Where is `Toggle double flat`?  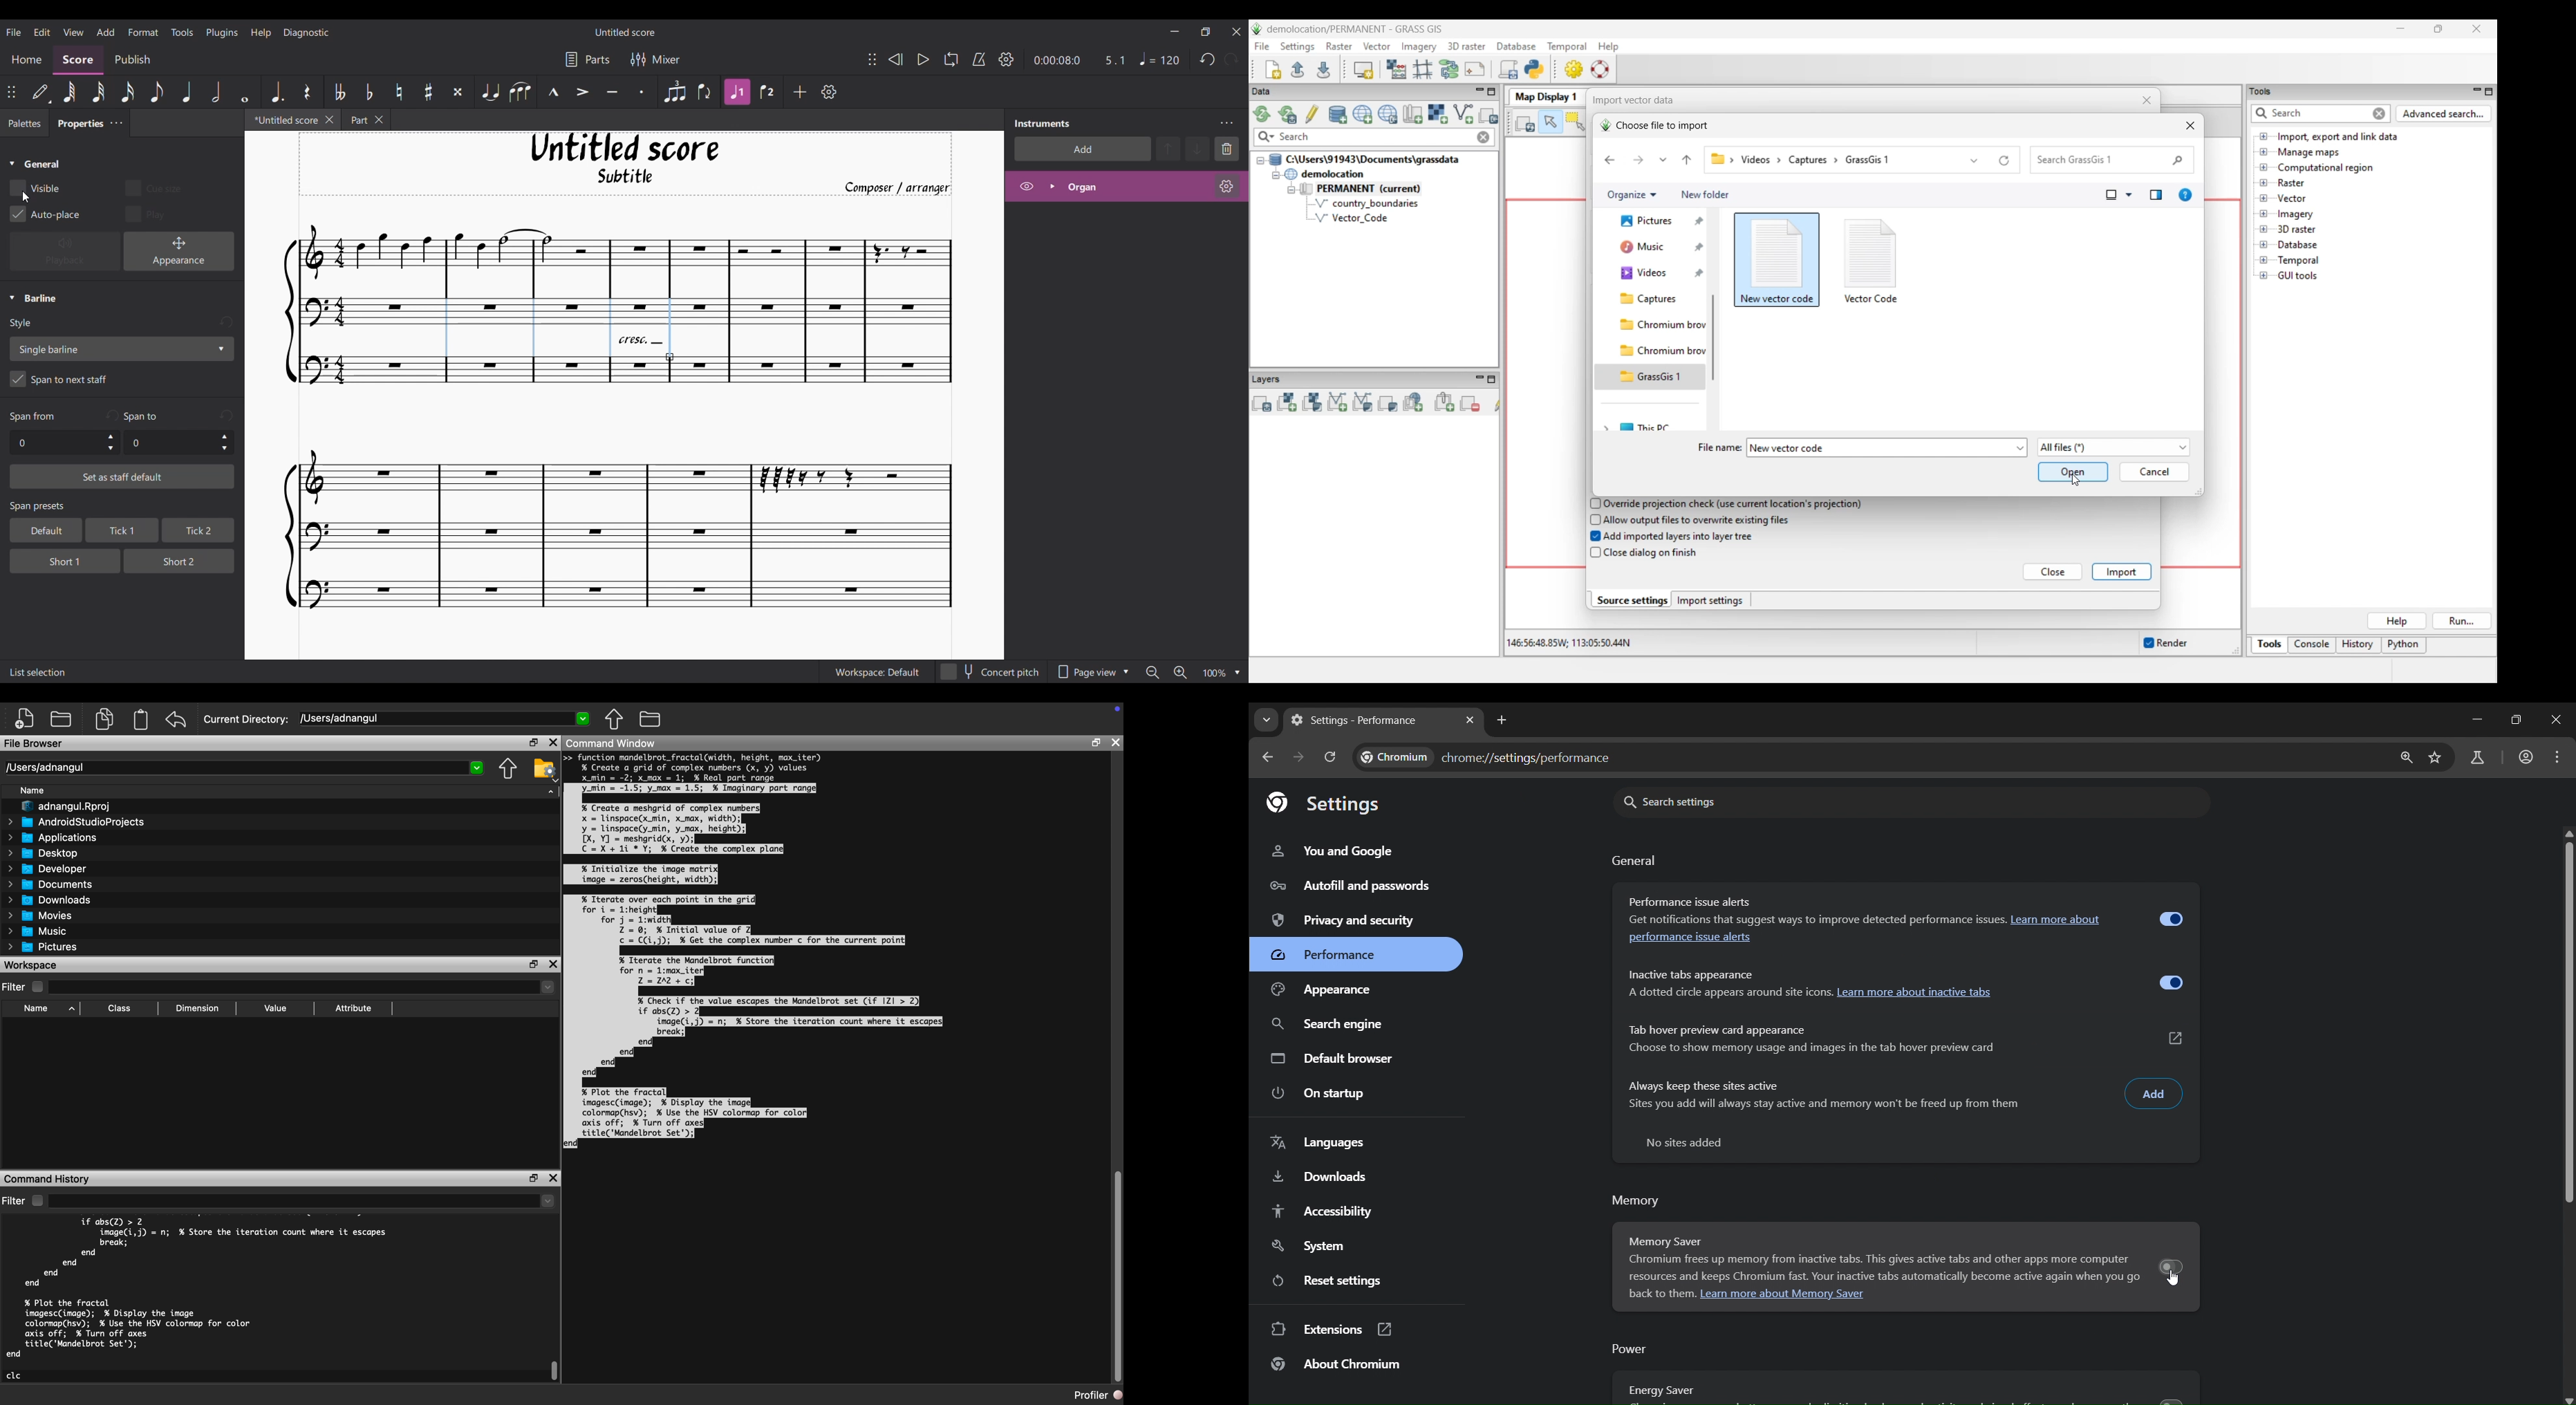 Toggle double flat is located at coordinates (338, 92).